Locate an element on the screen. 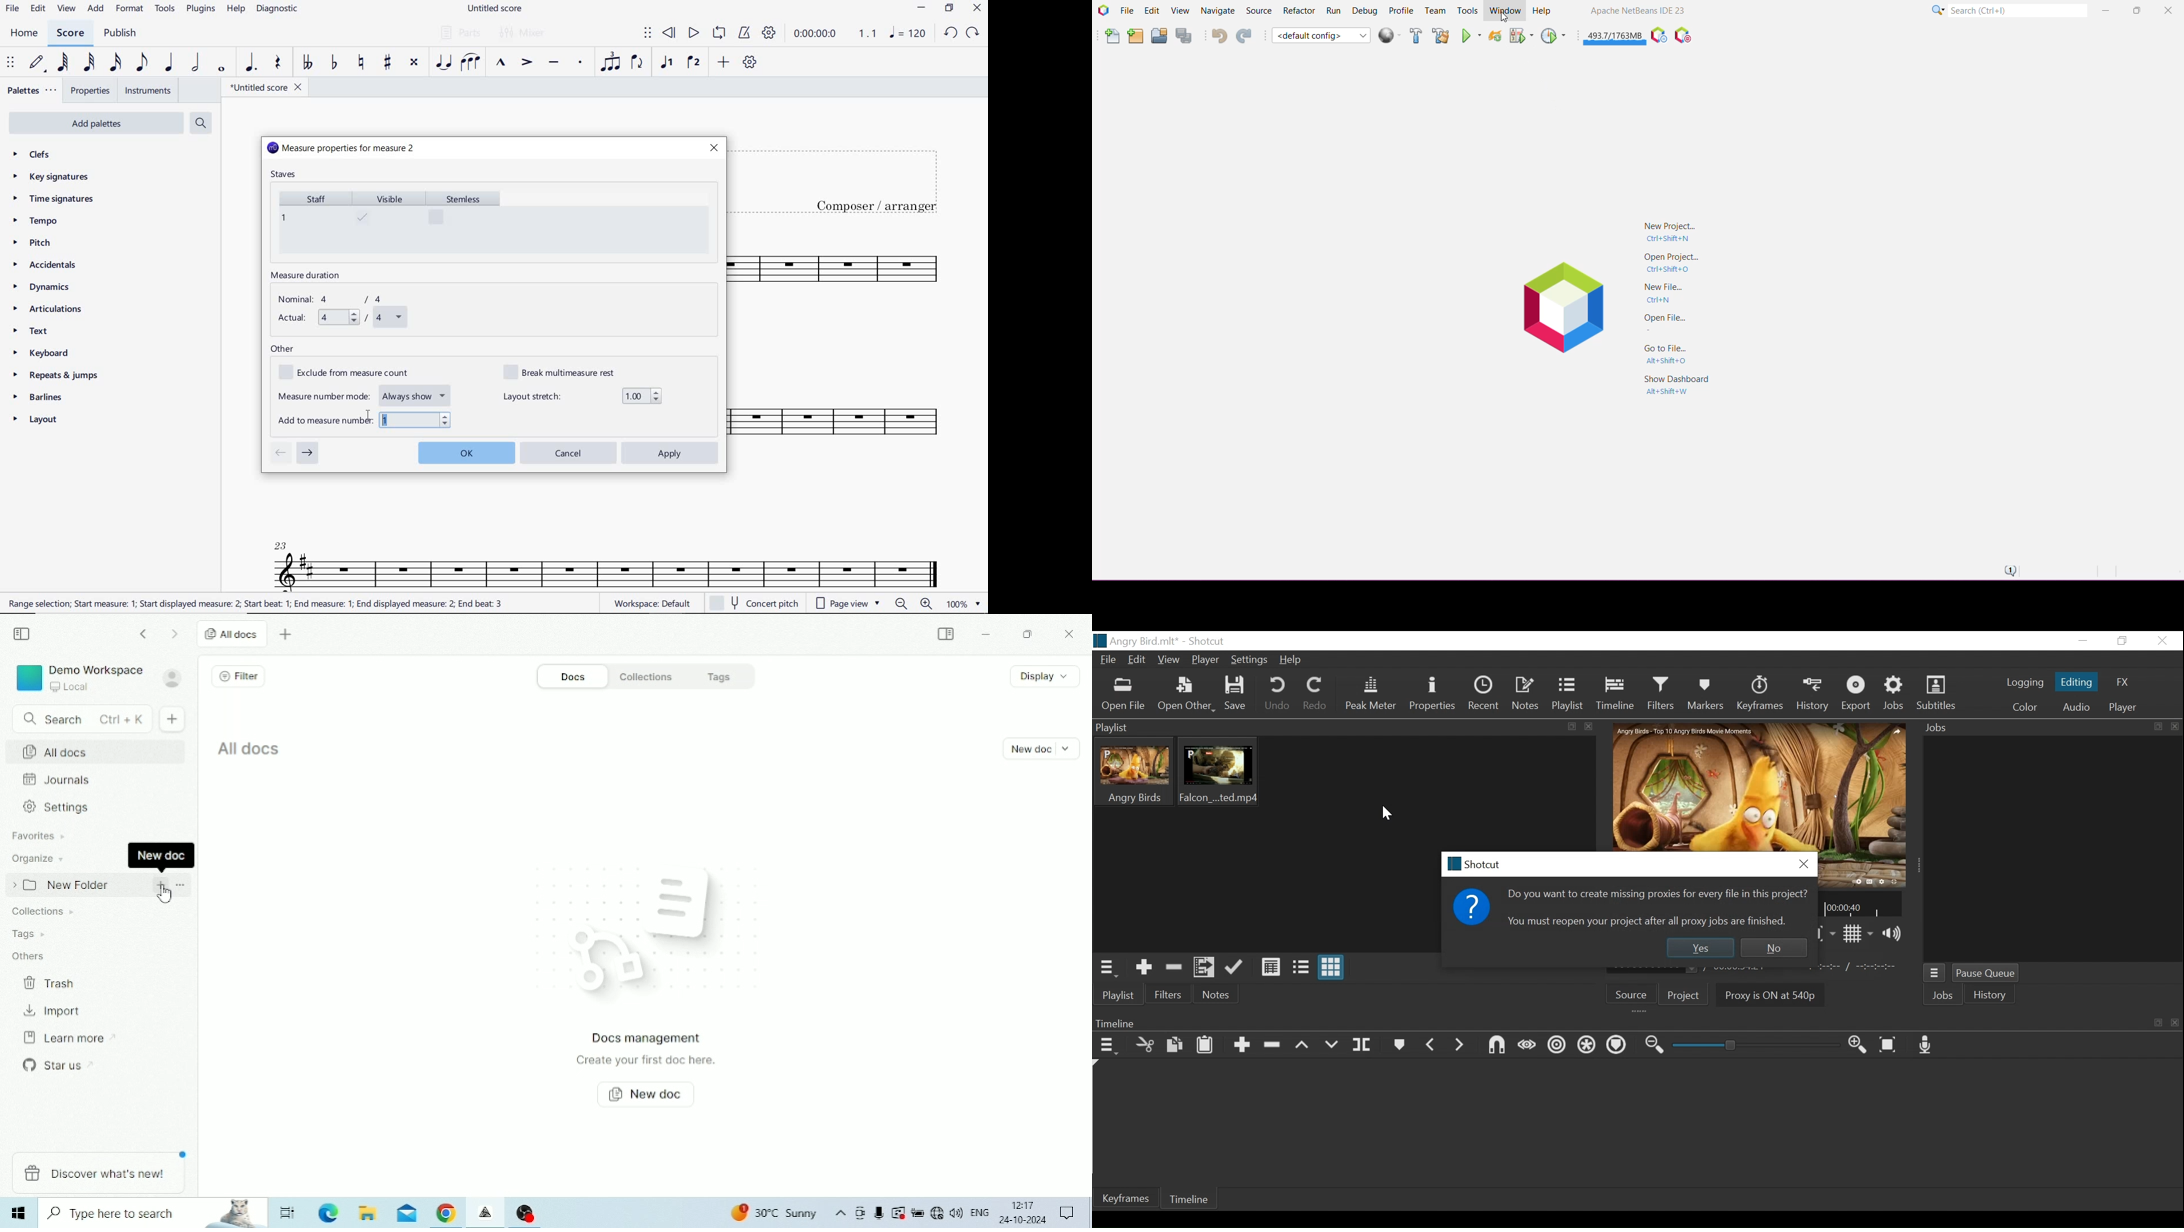  Notes is located at coordinates (1217, 994).